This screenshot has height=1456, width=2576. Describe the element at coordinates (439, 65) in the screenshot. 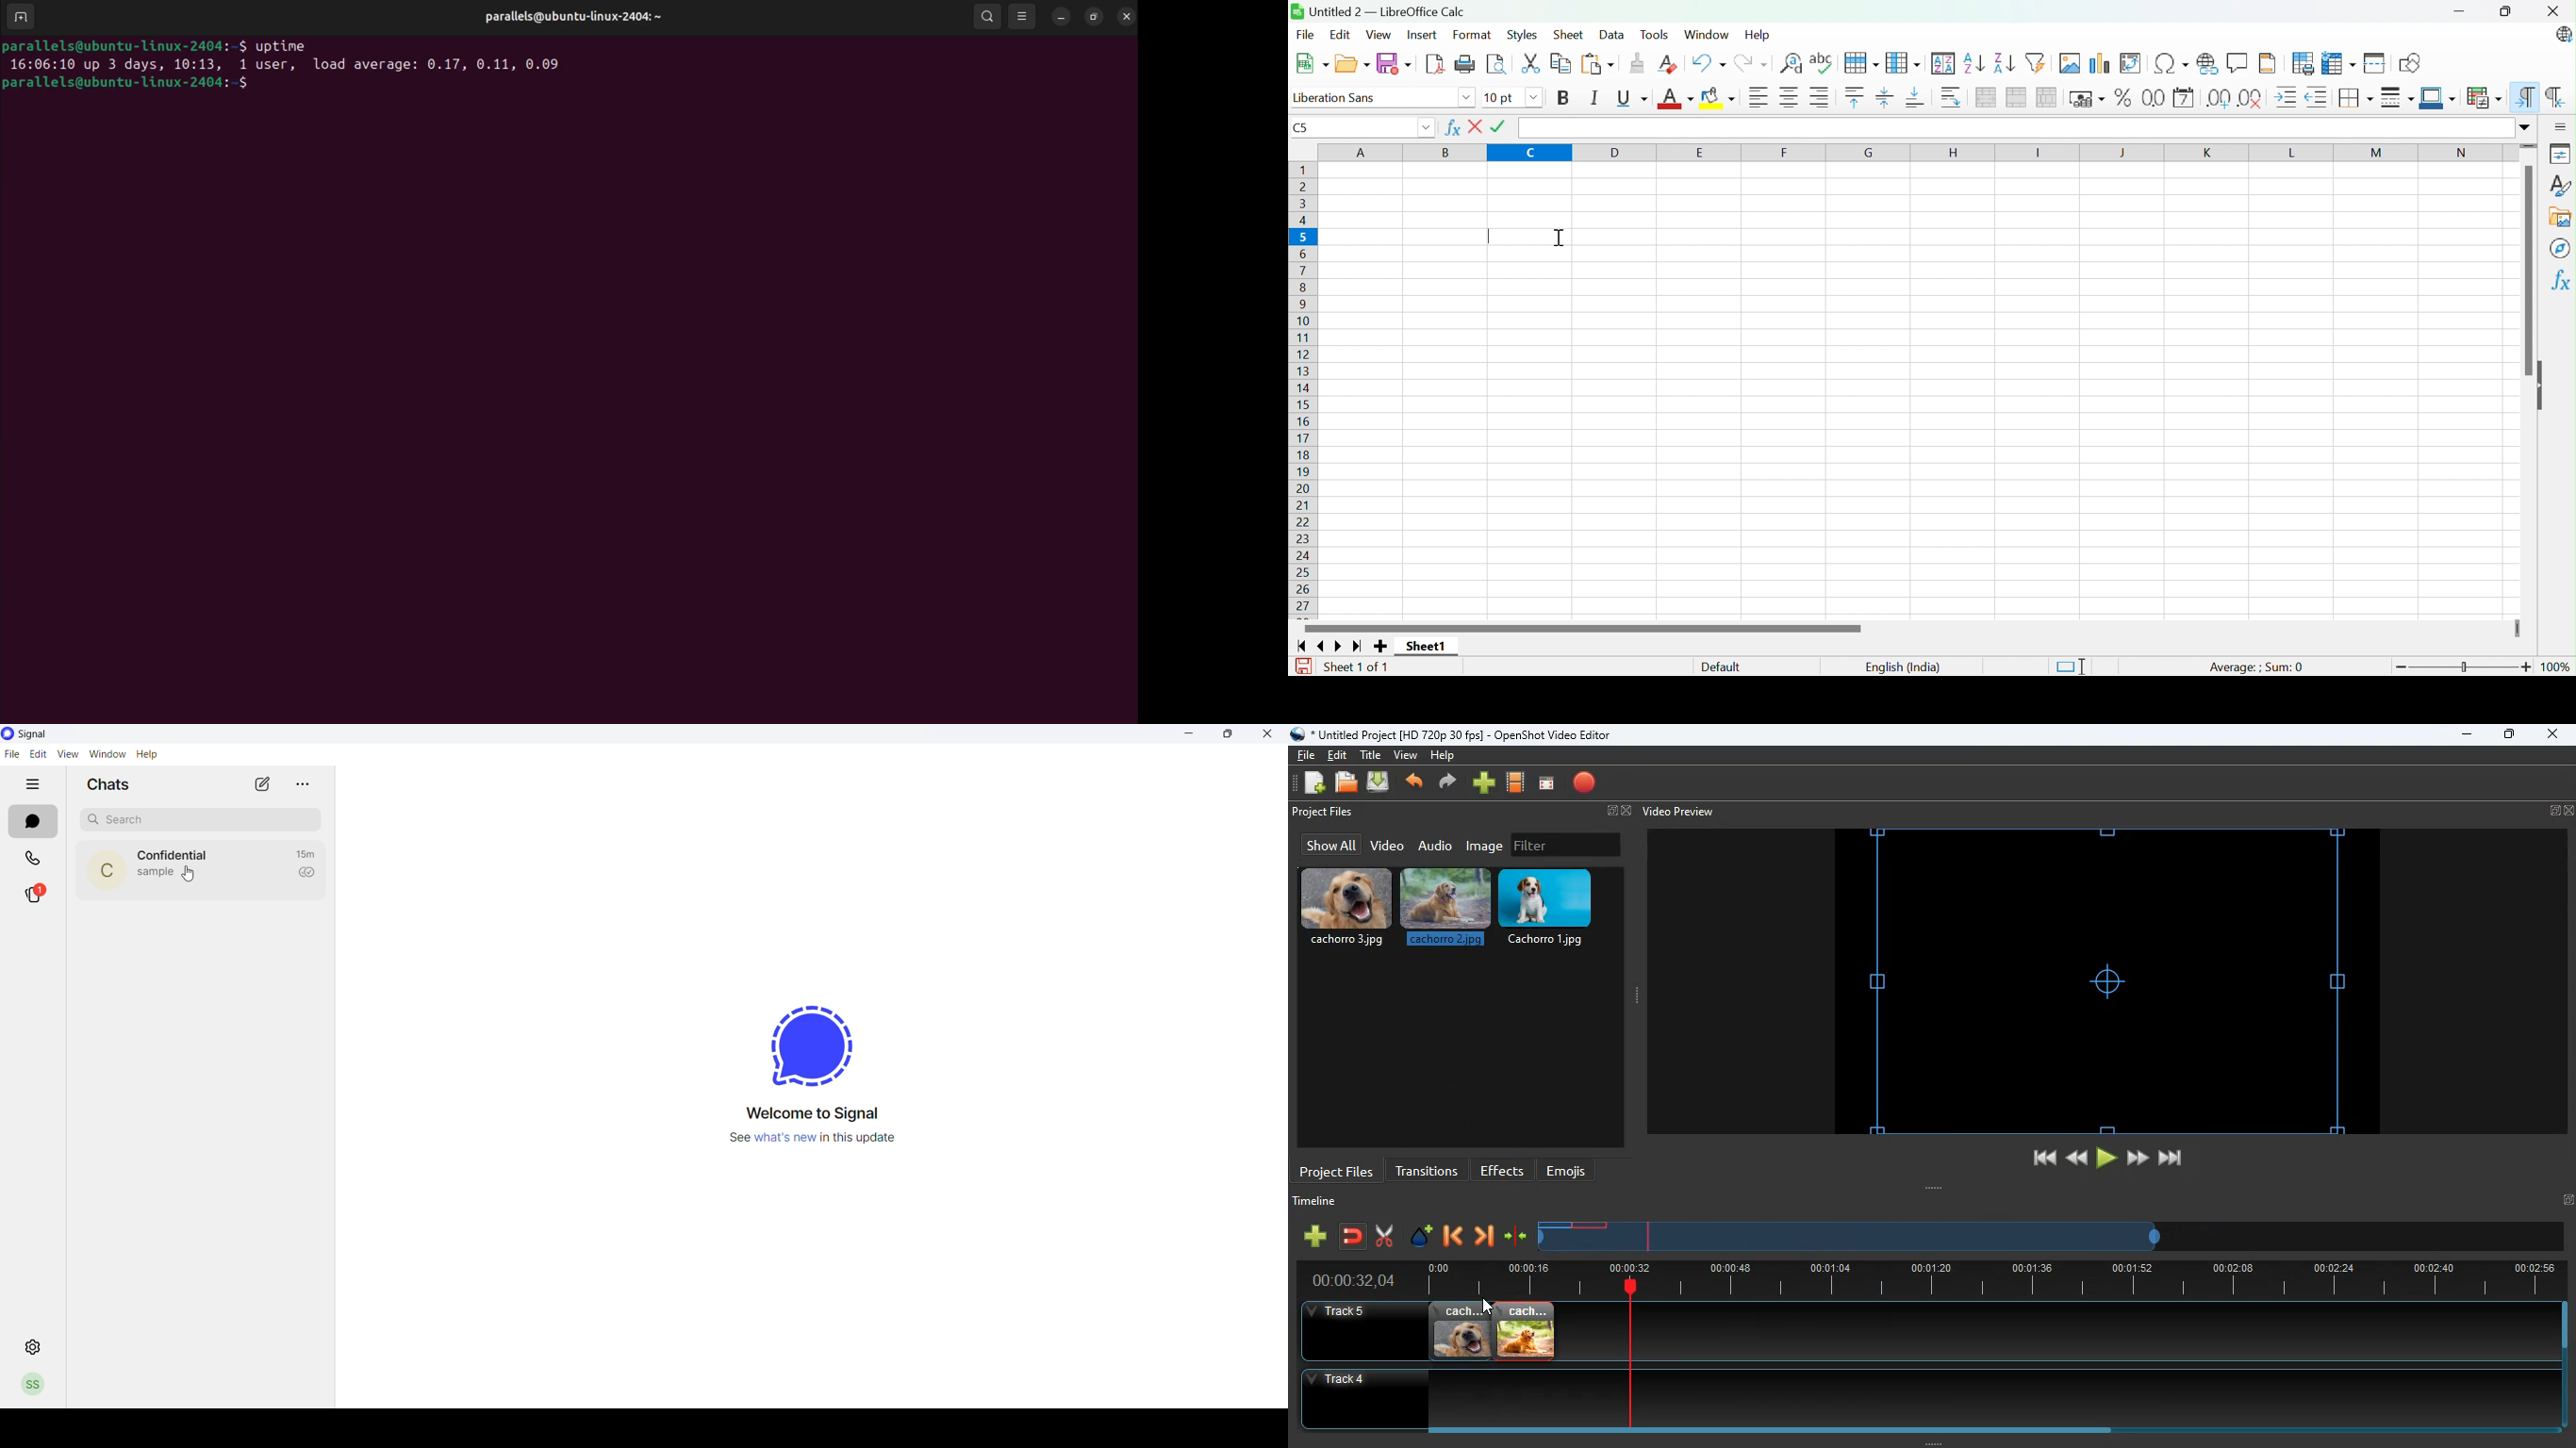

I see `load average` at that location.